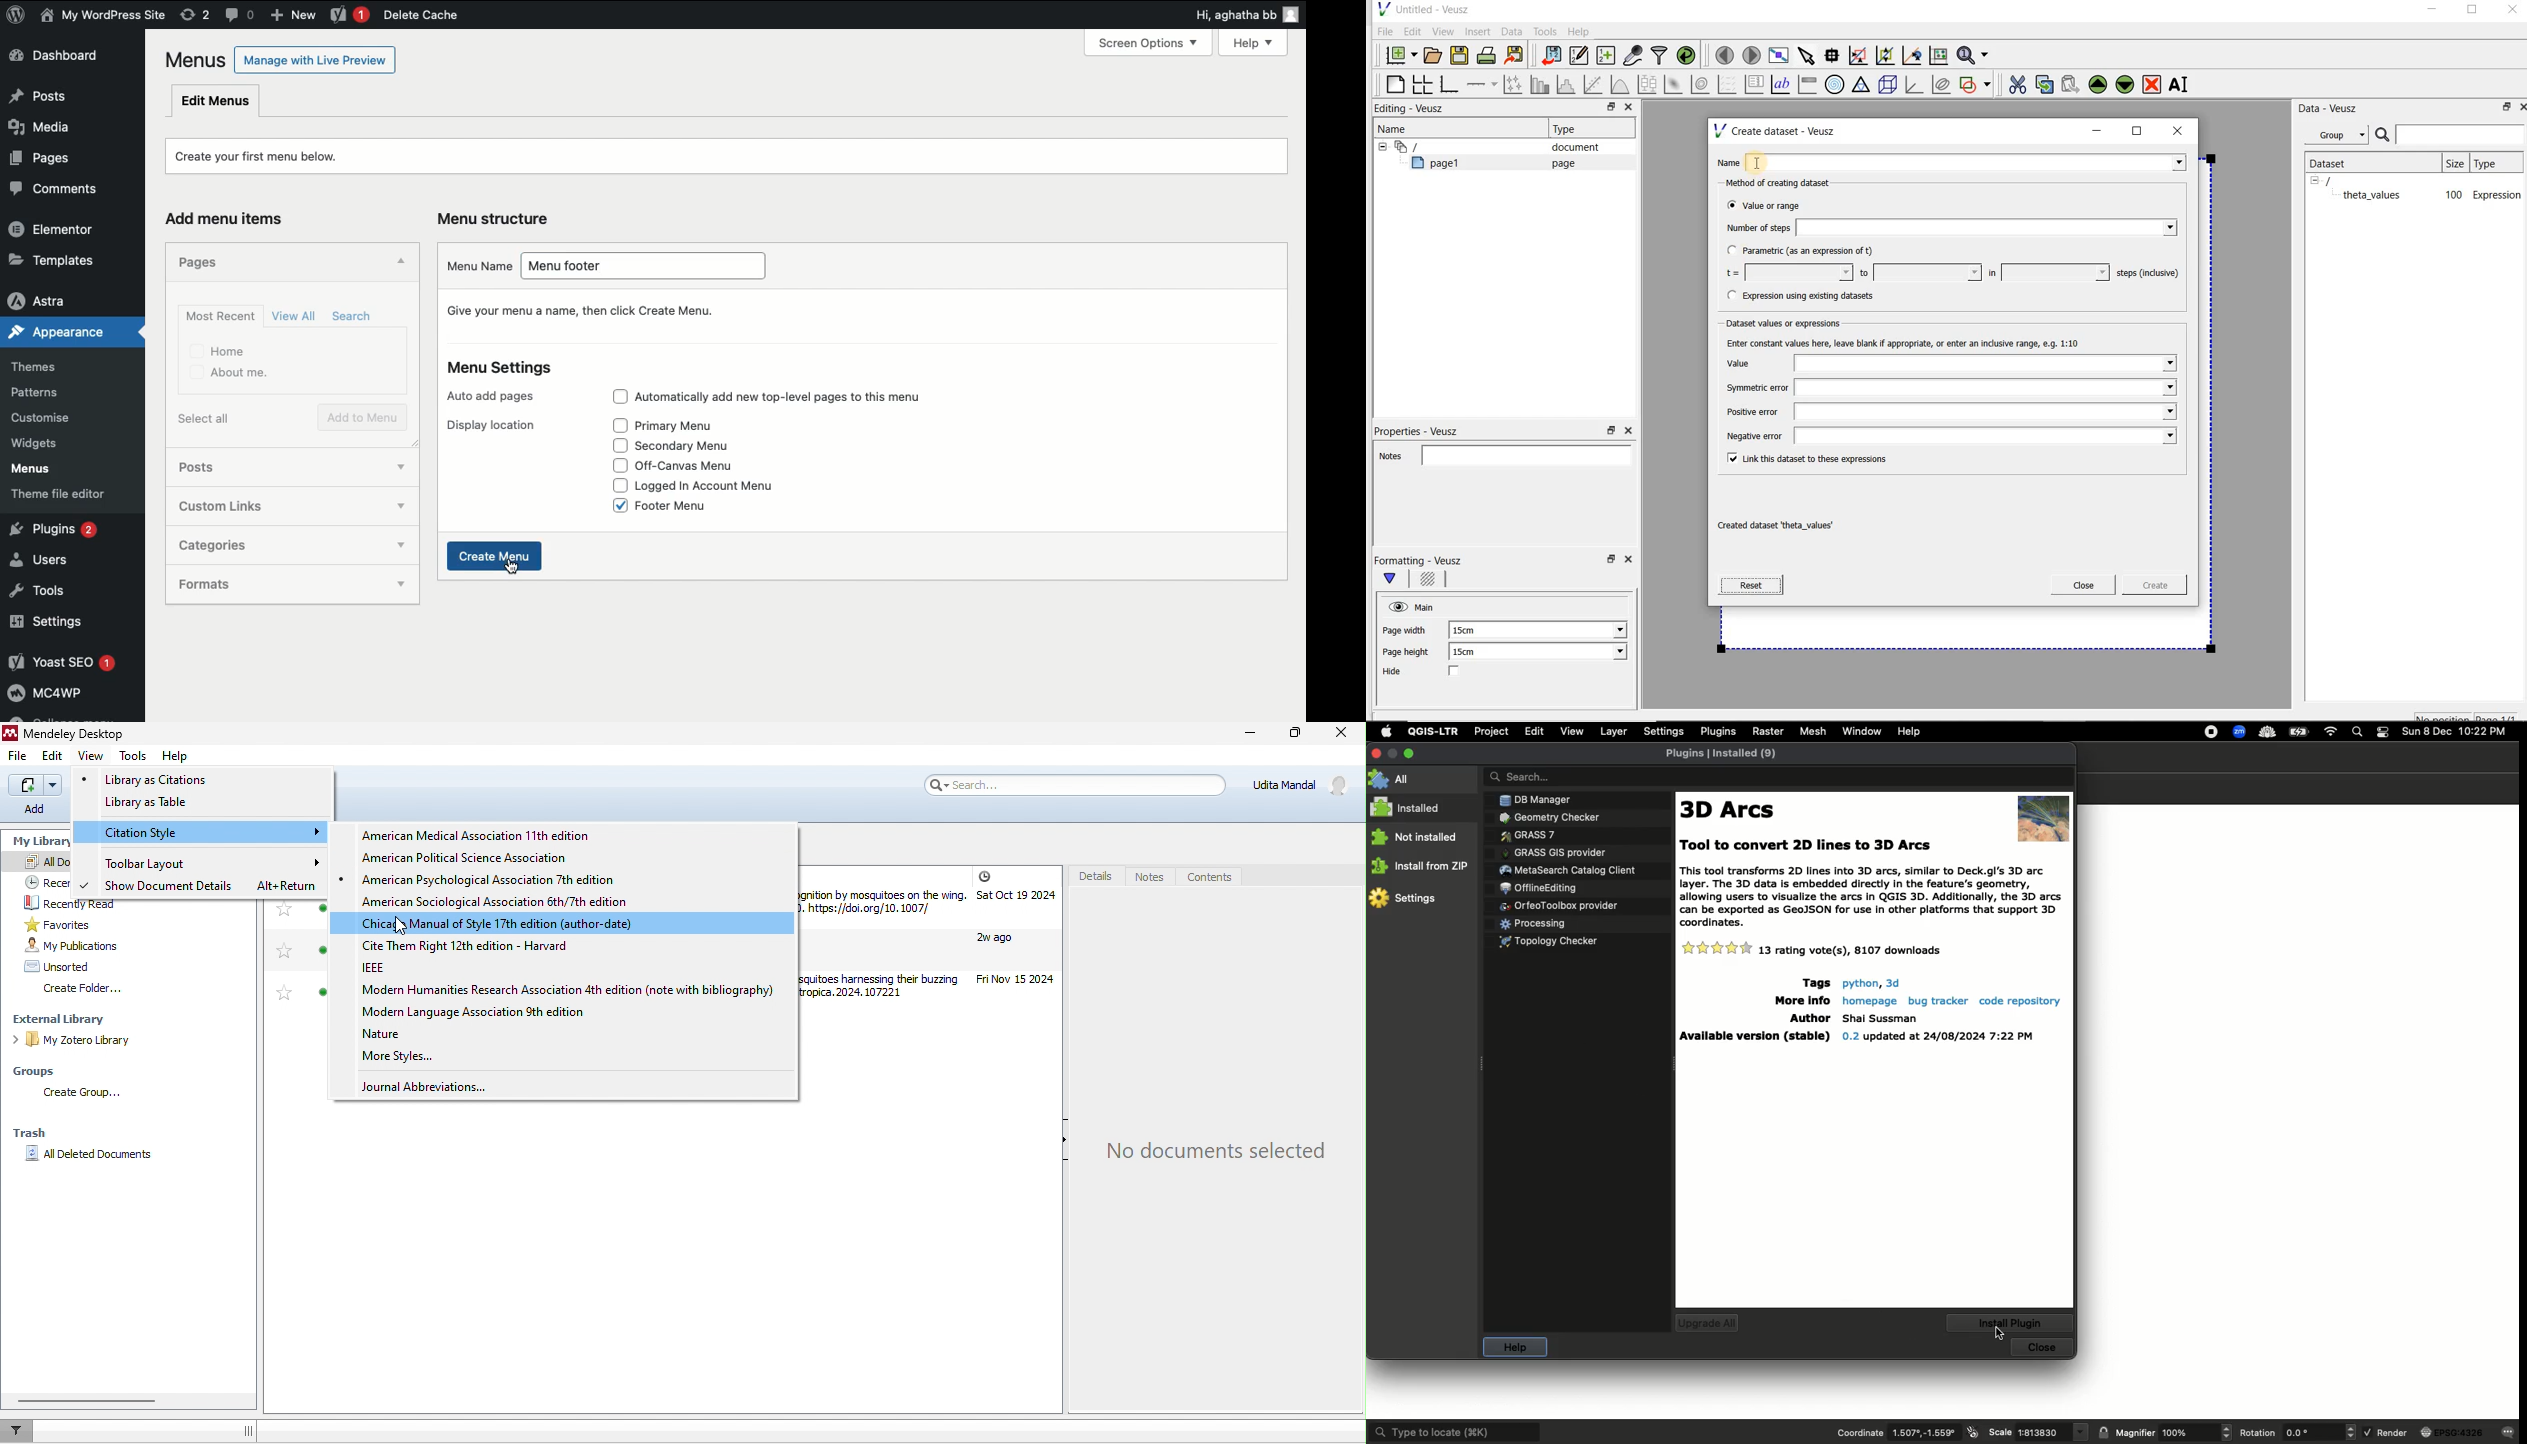 The width and height of the screenshot is (2548, 1456). What do you see at coordinates (2151, 587) in the screenshot?
I see `Create` at bounding box center [2151, 587].